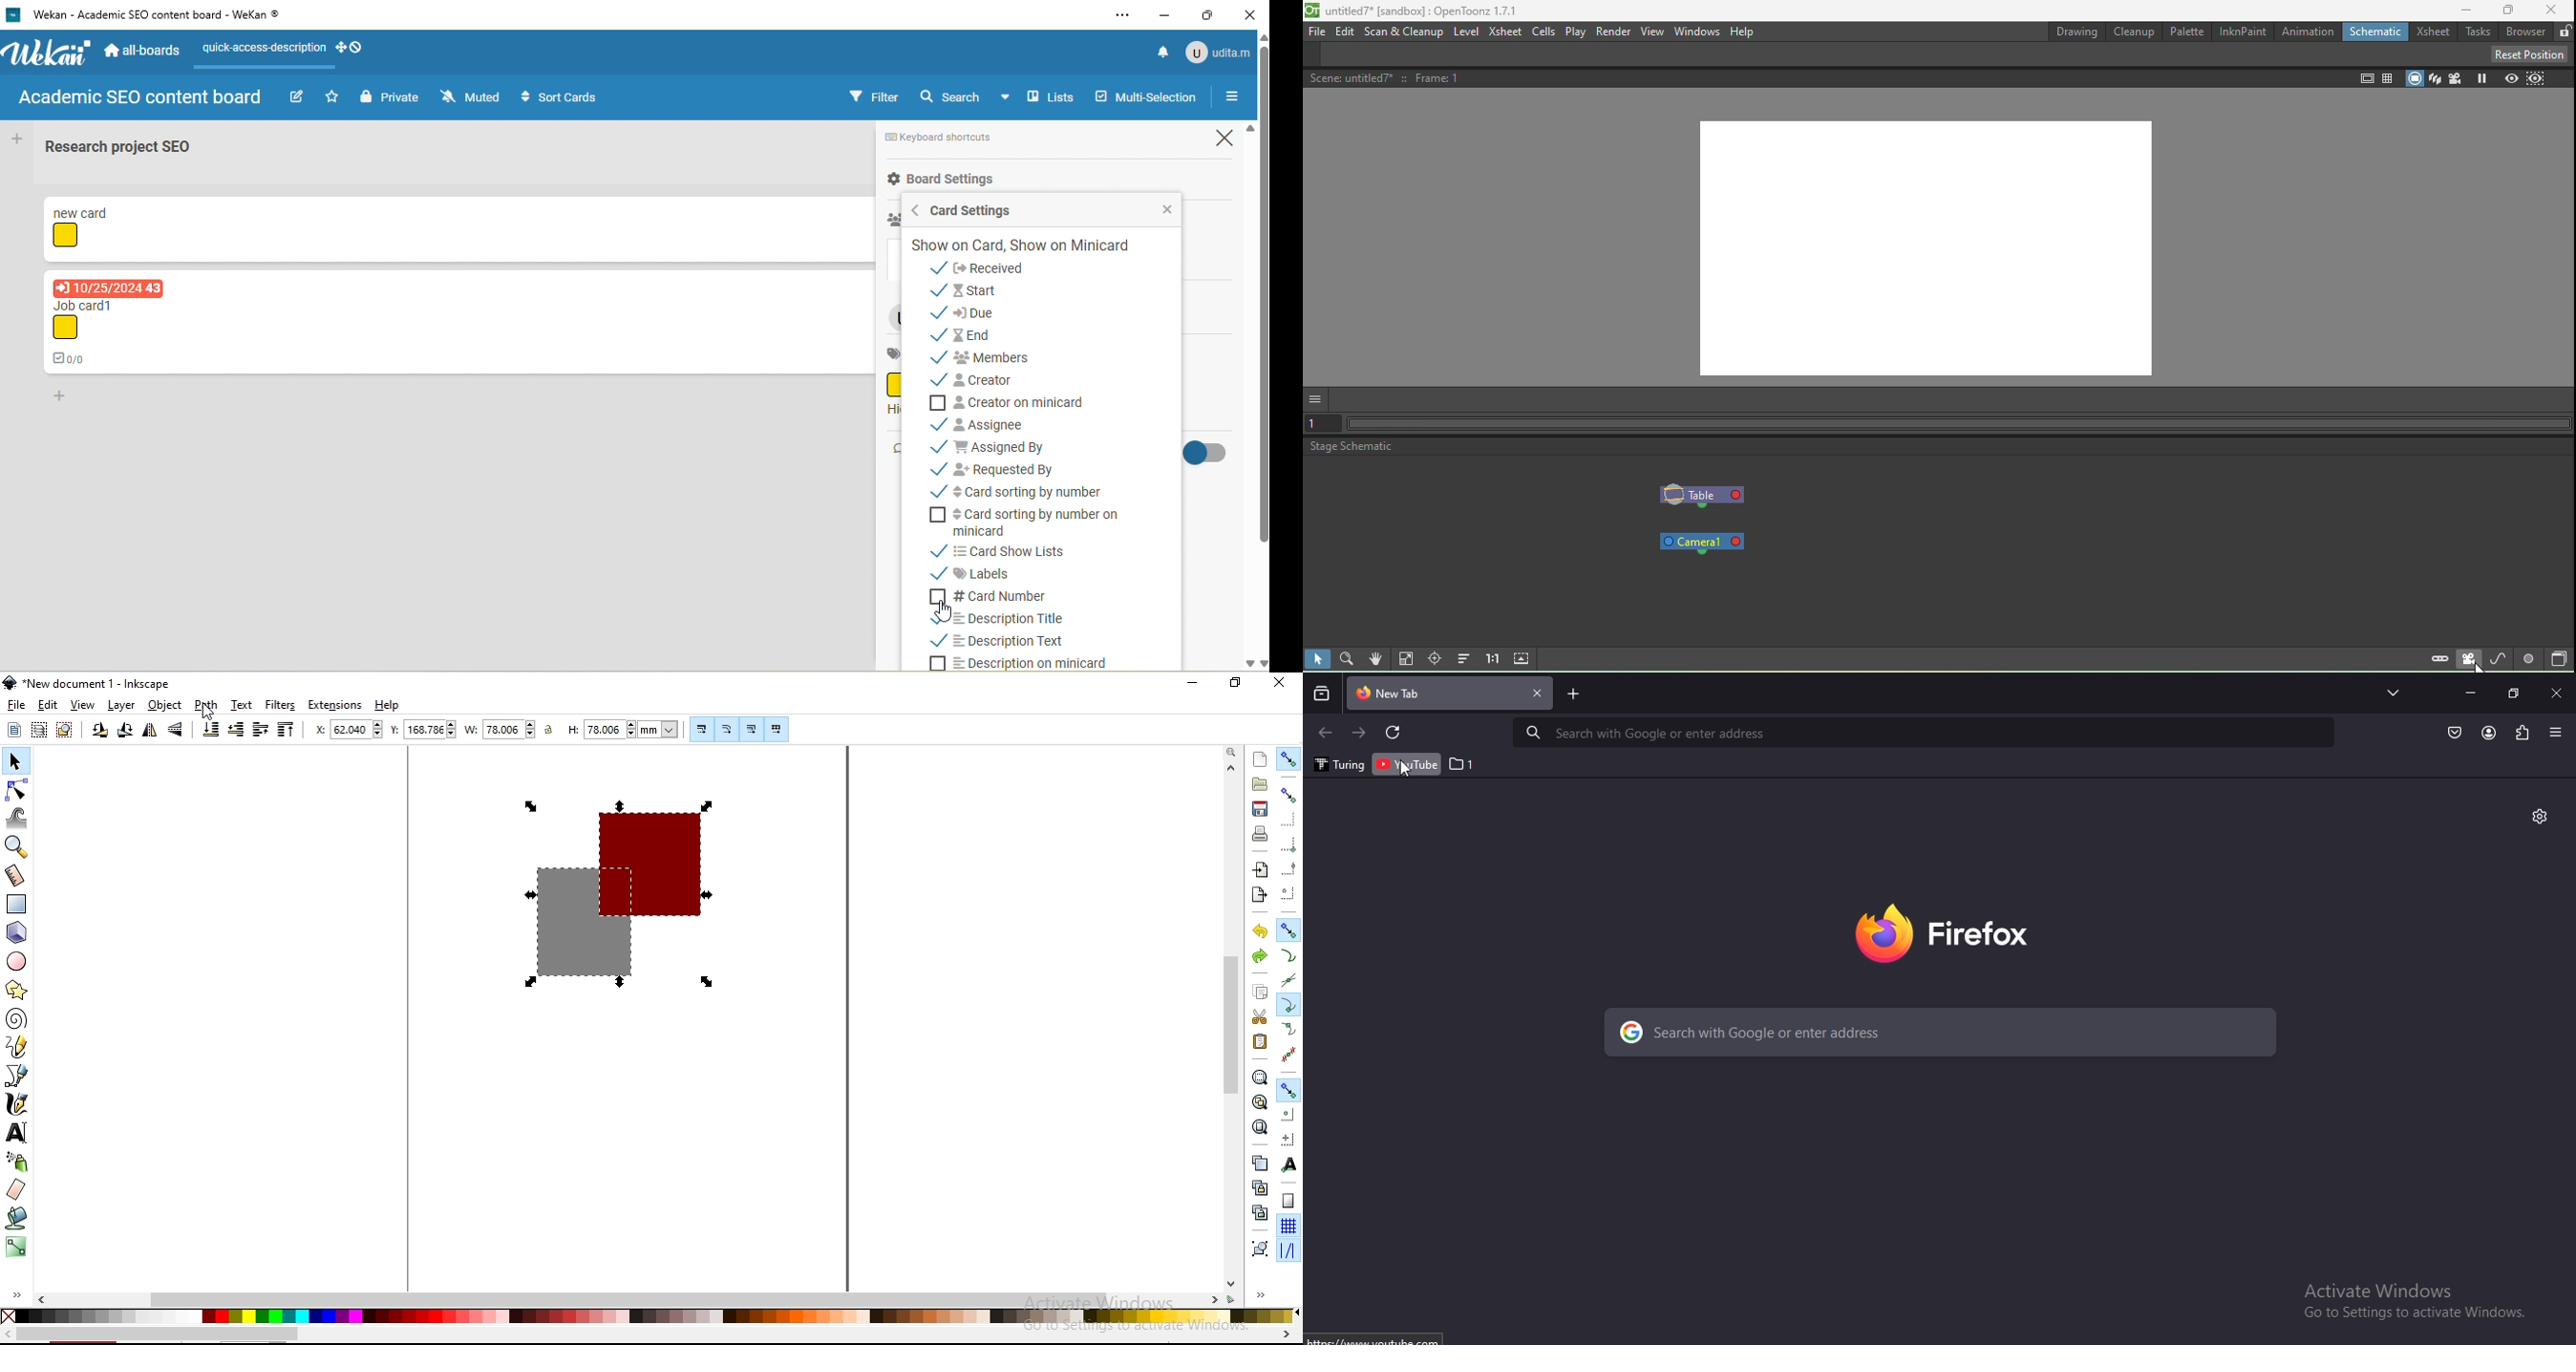 The height and width of the screenshot is (1372, 2576). What do you see at coordinates (14, 847) in the screenshot?
I see `zoom in or out` at bounding box center [14, 847].